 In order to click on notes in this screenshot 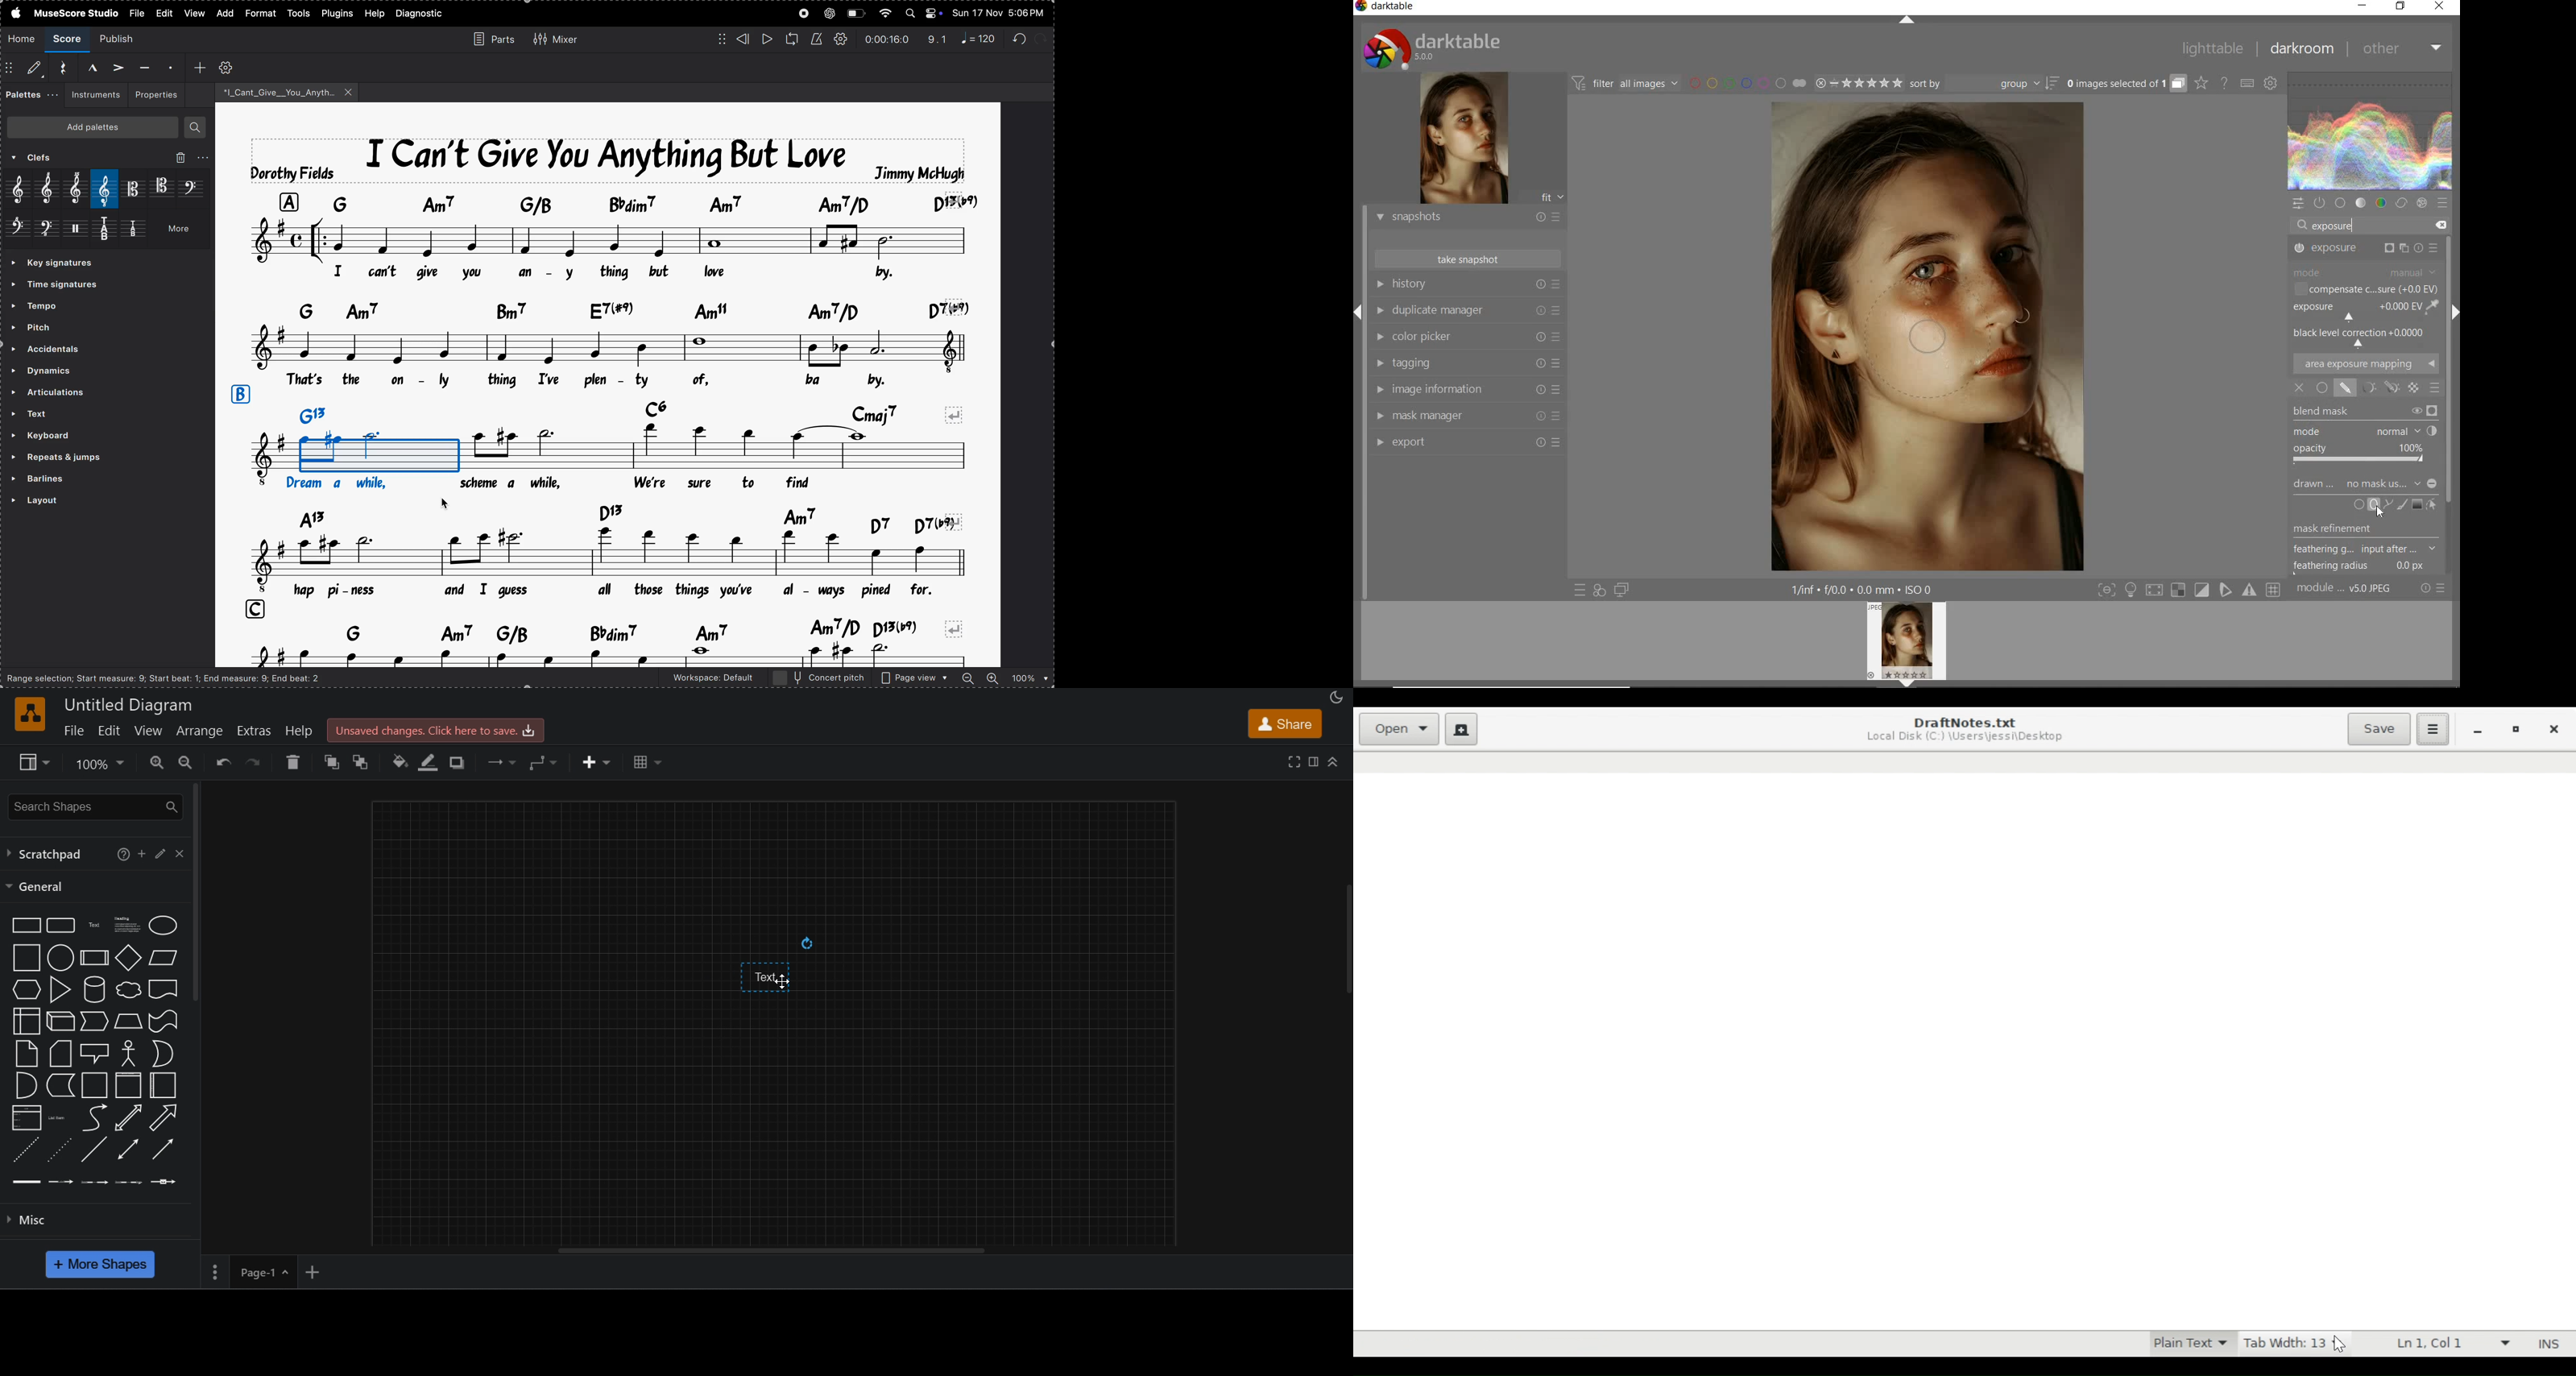, I will do `click(611, 346)`.